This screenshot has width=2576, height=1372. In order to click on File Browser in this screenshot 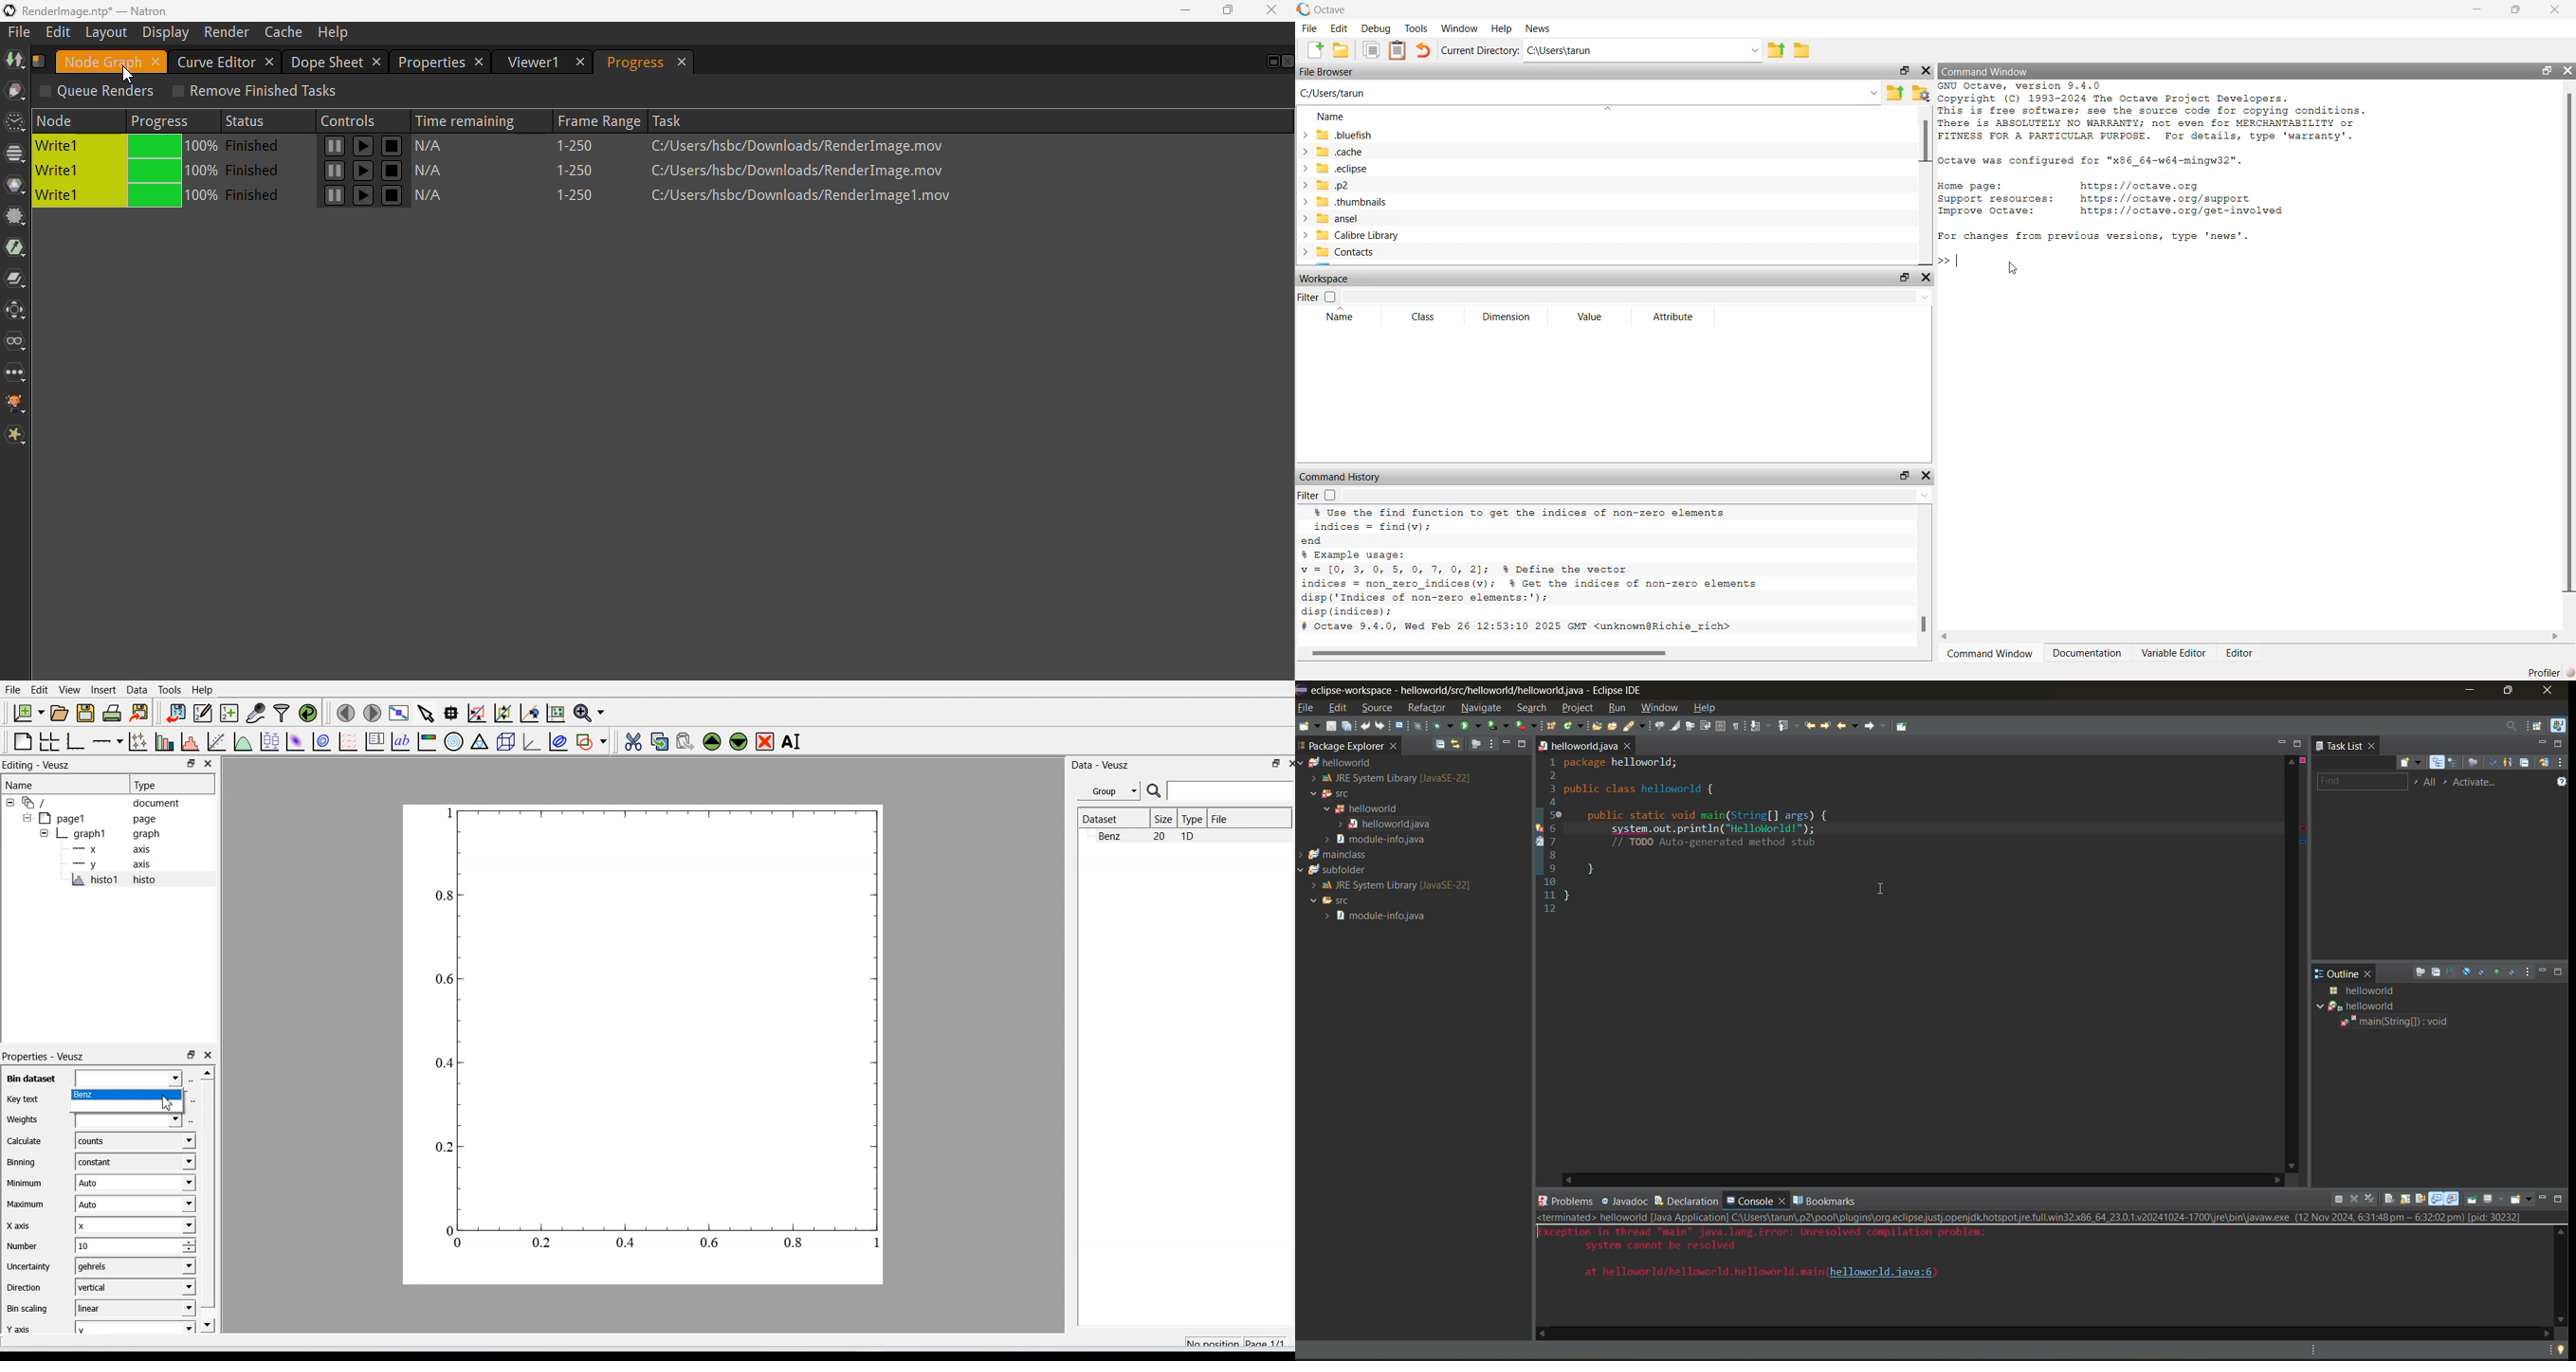, I will do `click(1329, 73)`.